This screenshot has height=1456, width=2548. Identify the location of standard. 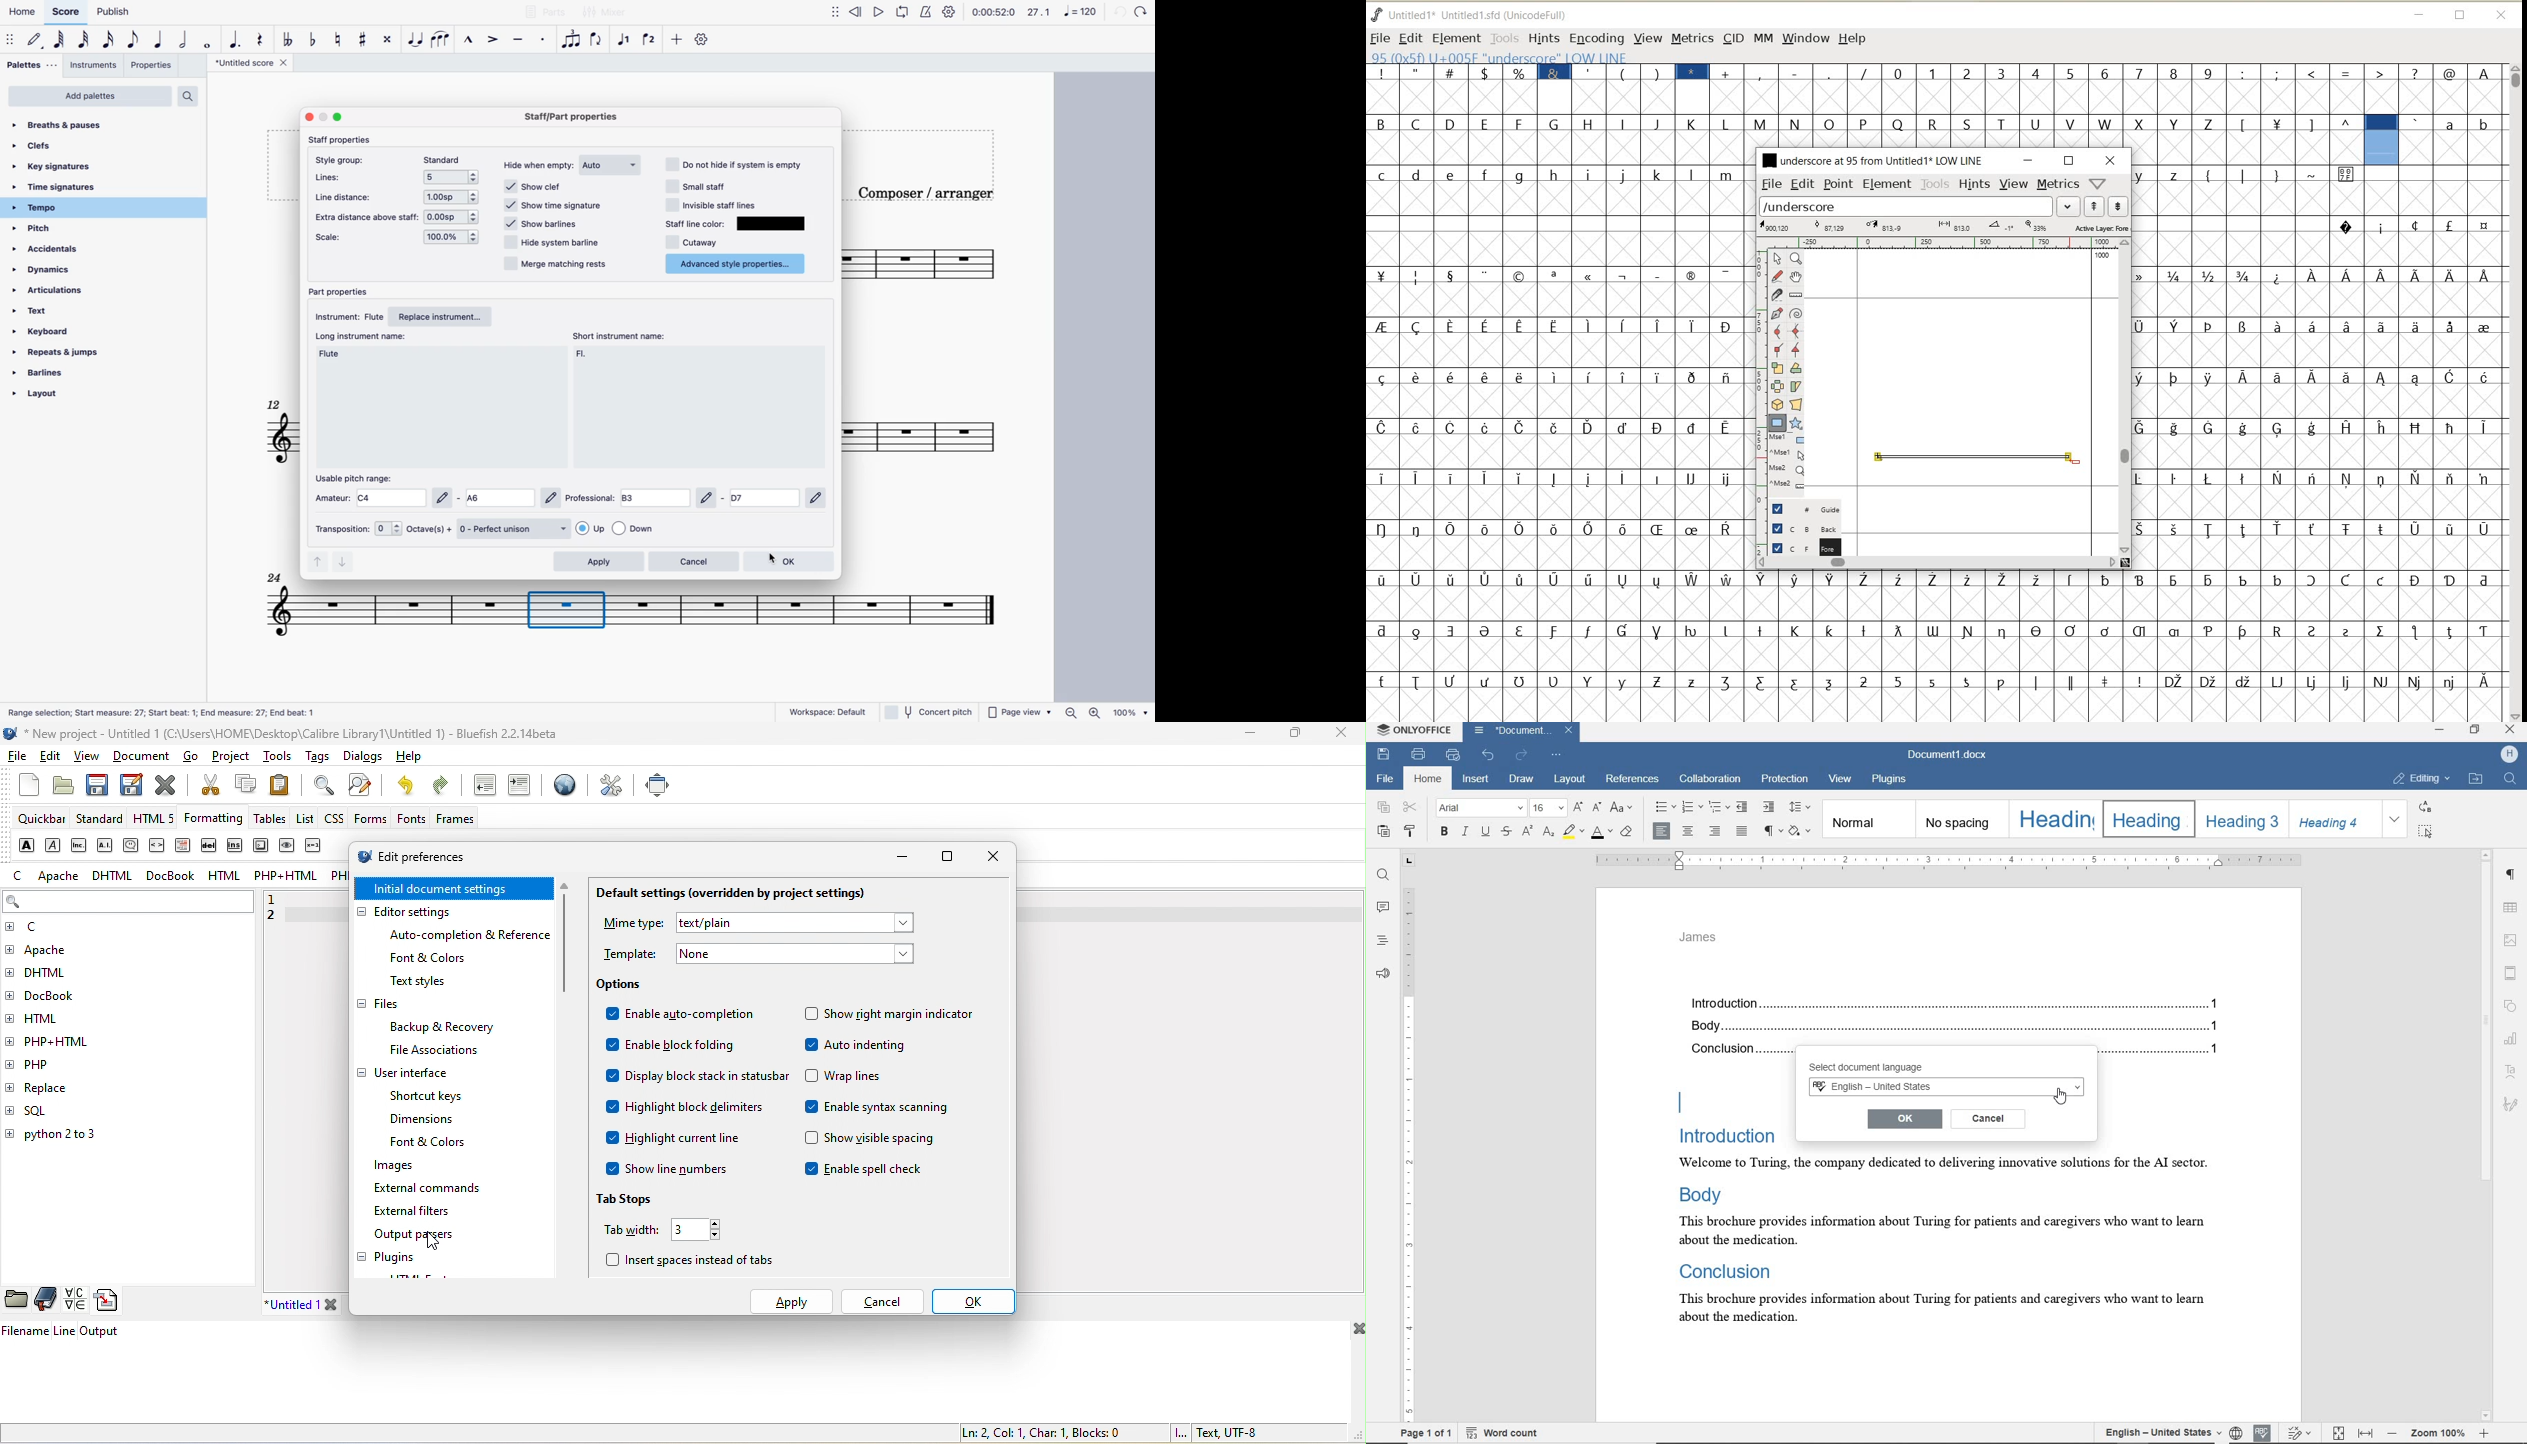
(442, 158).